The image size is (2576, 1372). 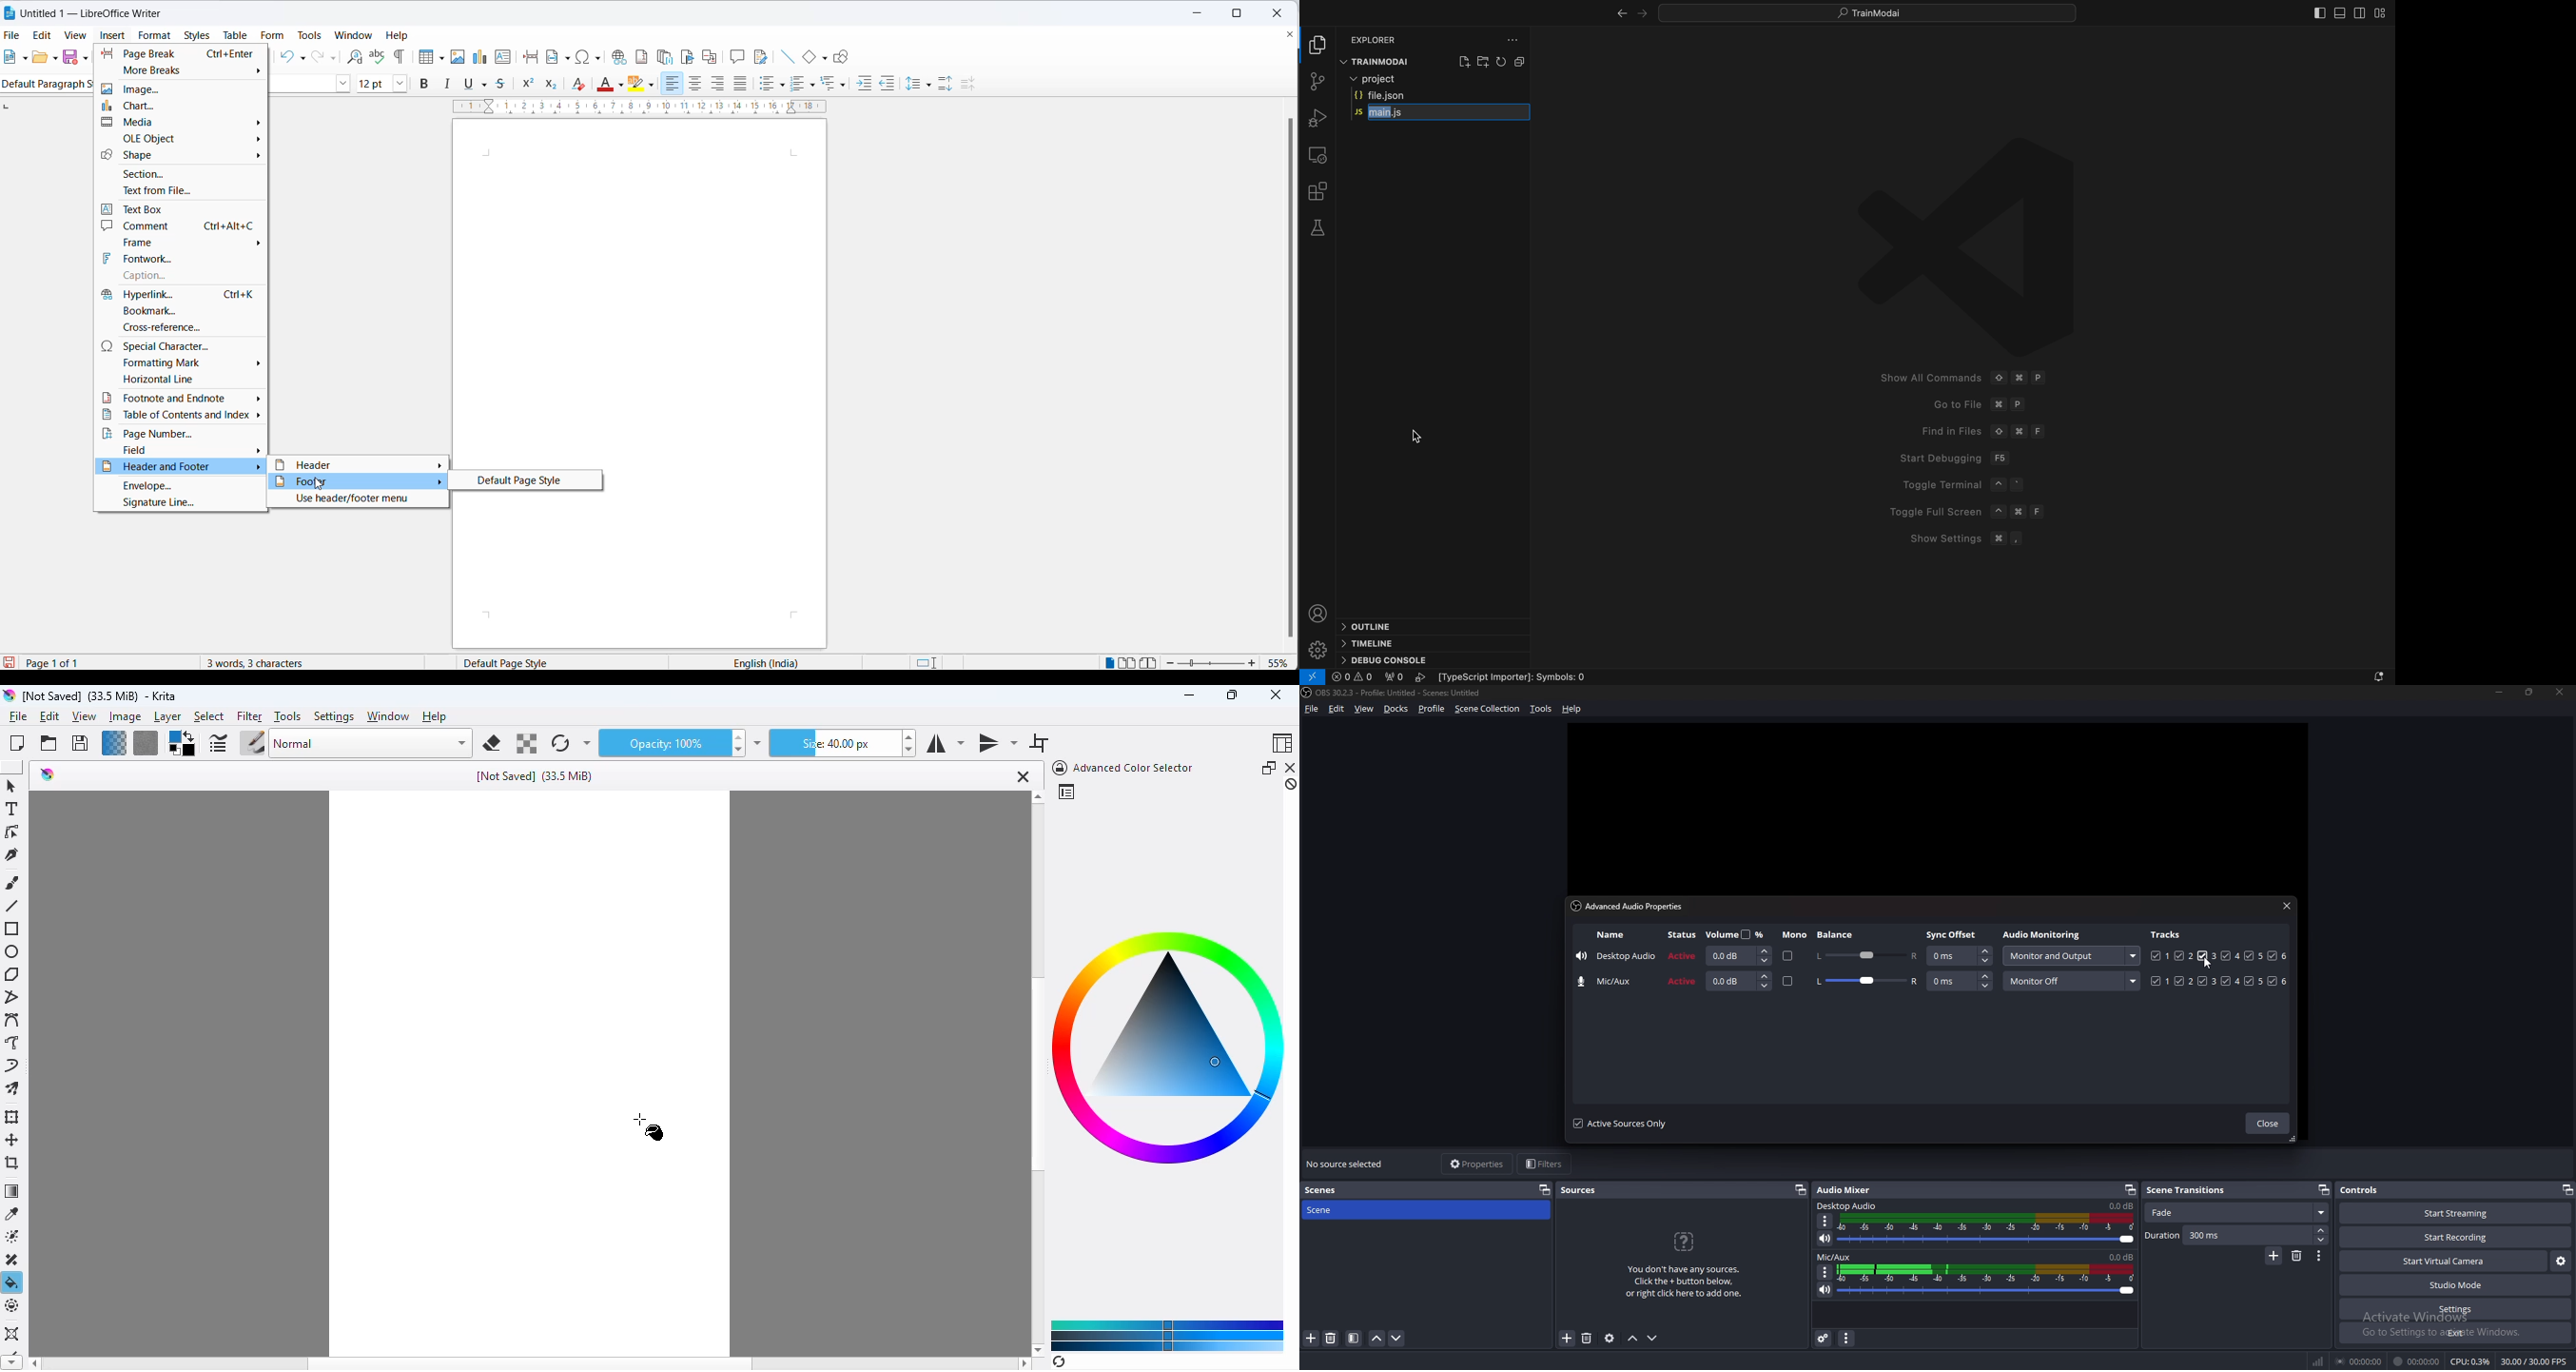 I want to click on scroll down, so click(x=11, y=1362).